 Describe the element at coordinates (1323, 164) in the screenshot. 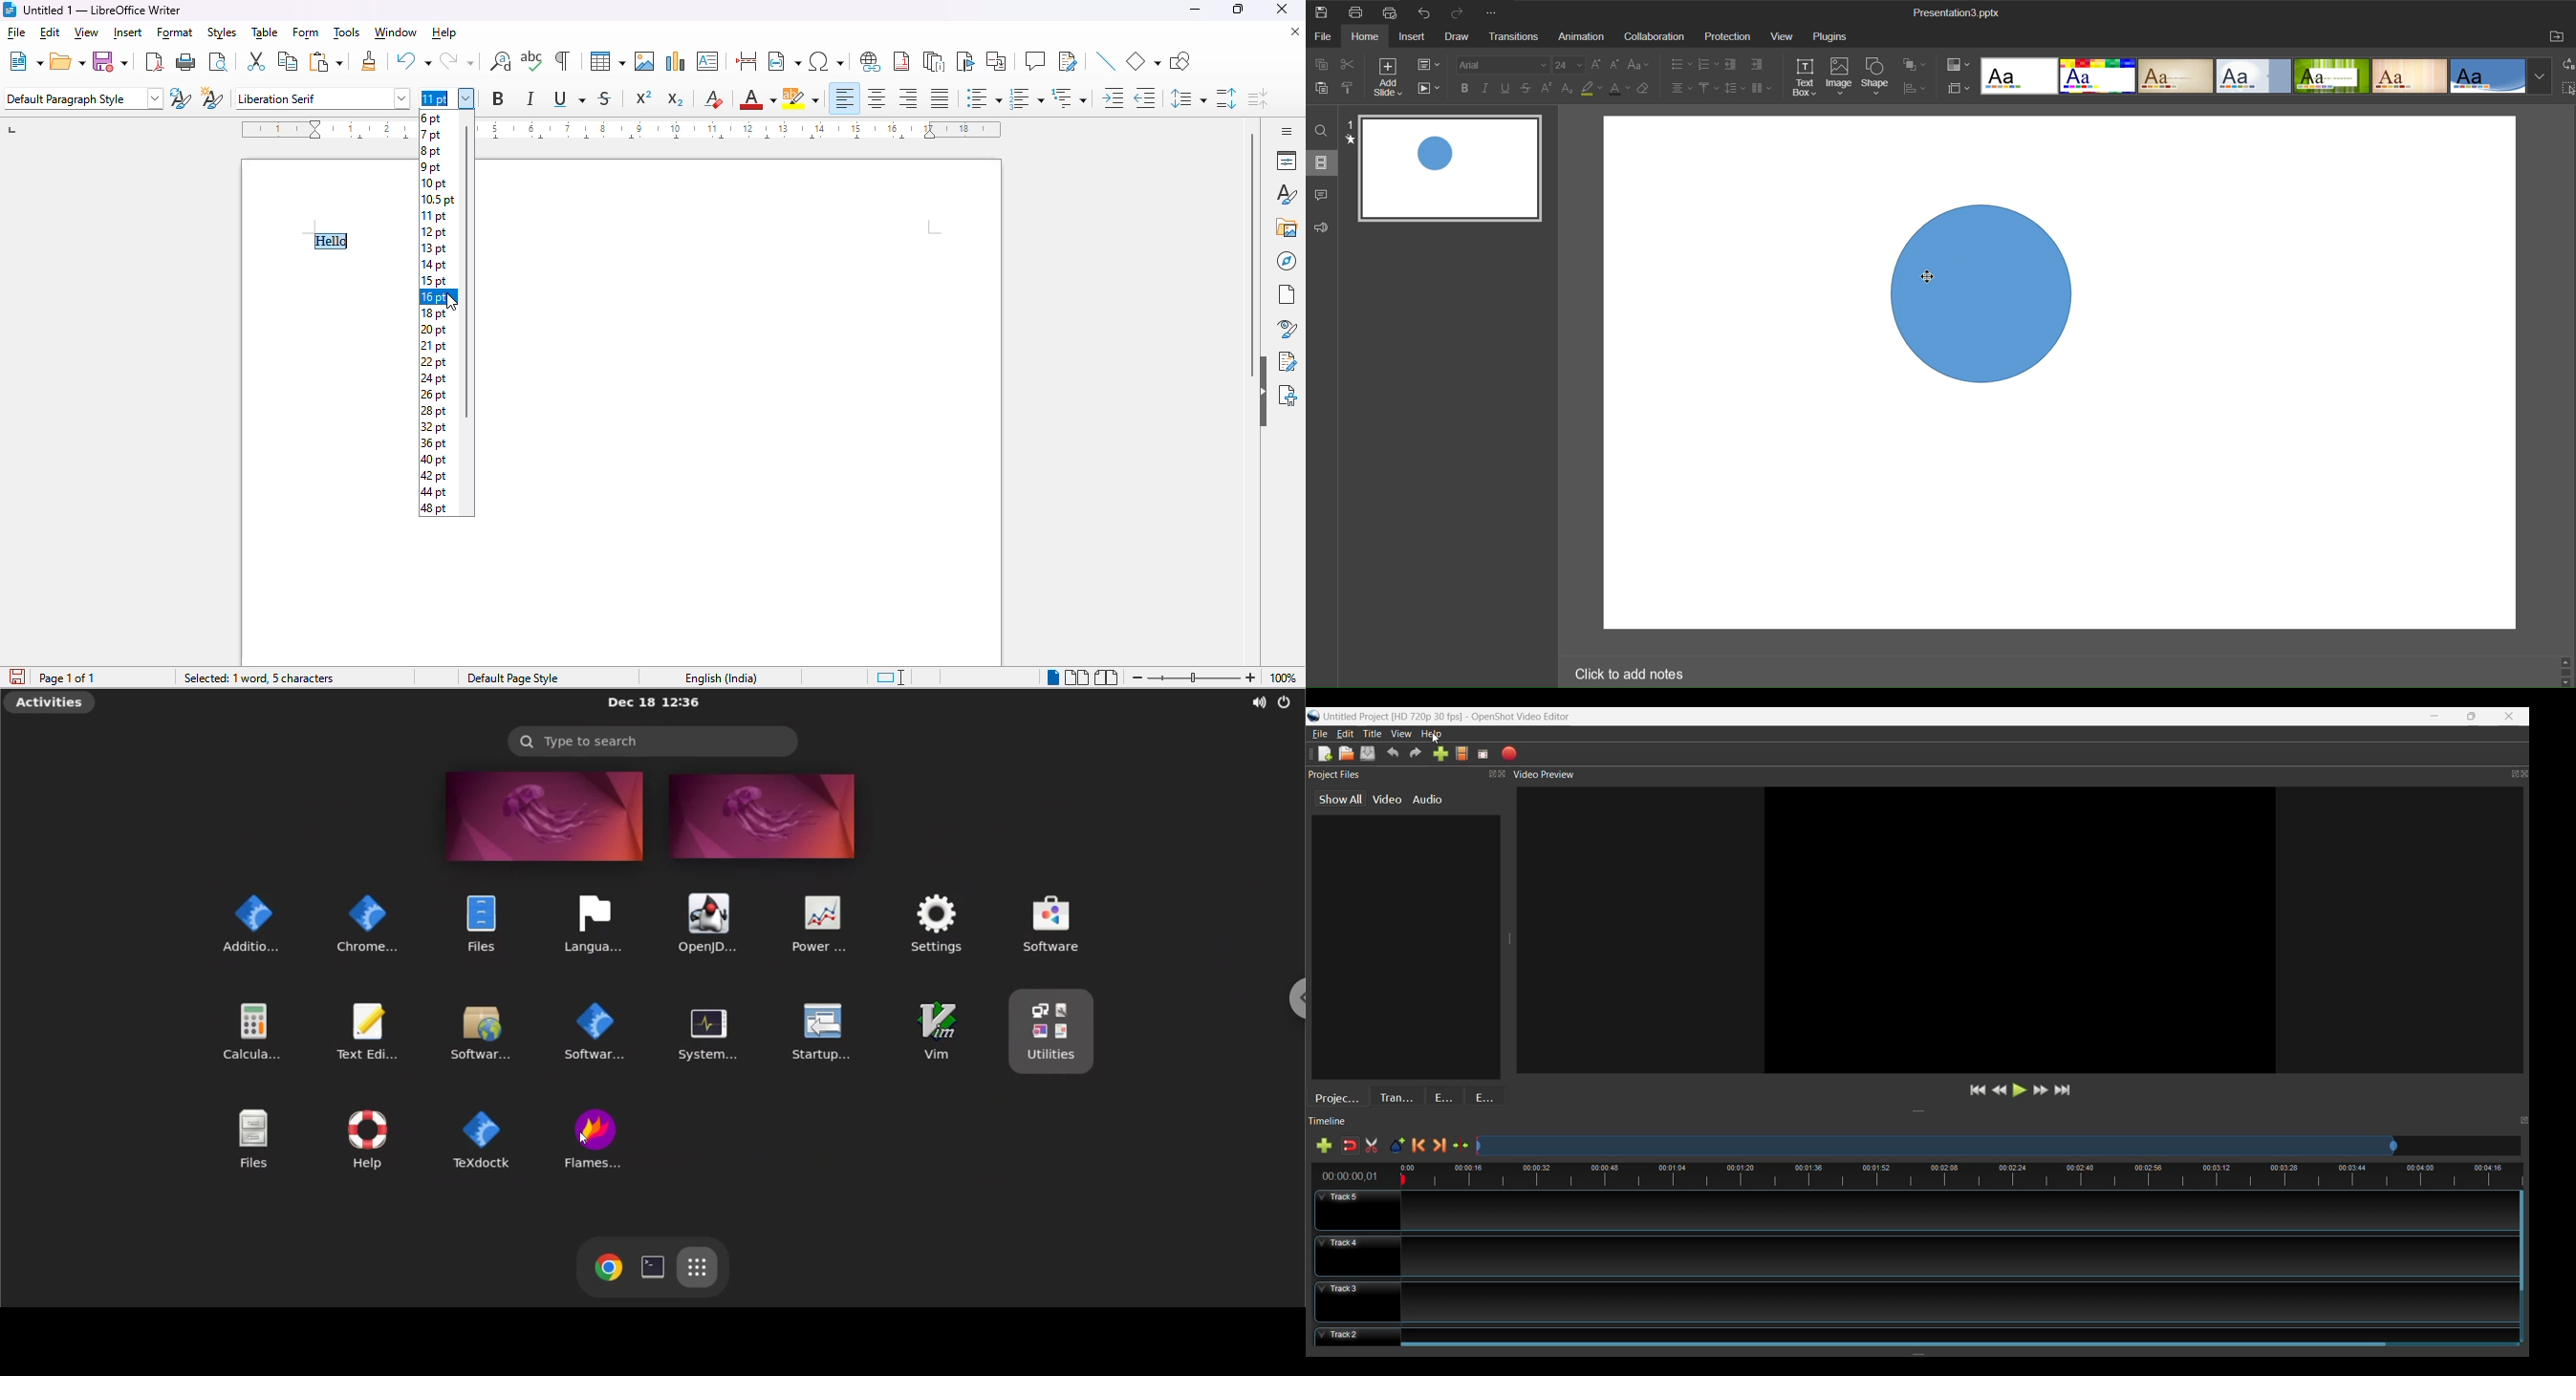

I see `Slide` at that location.